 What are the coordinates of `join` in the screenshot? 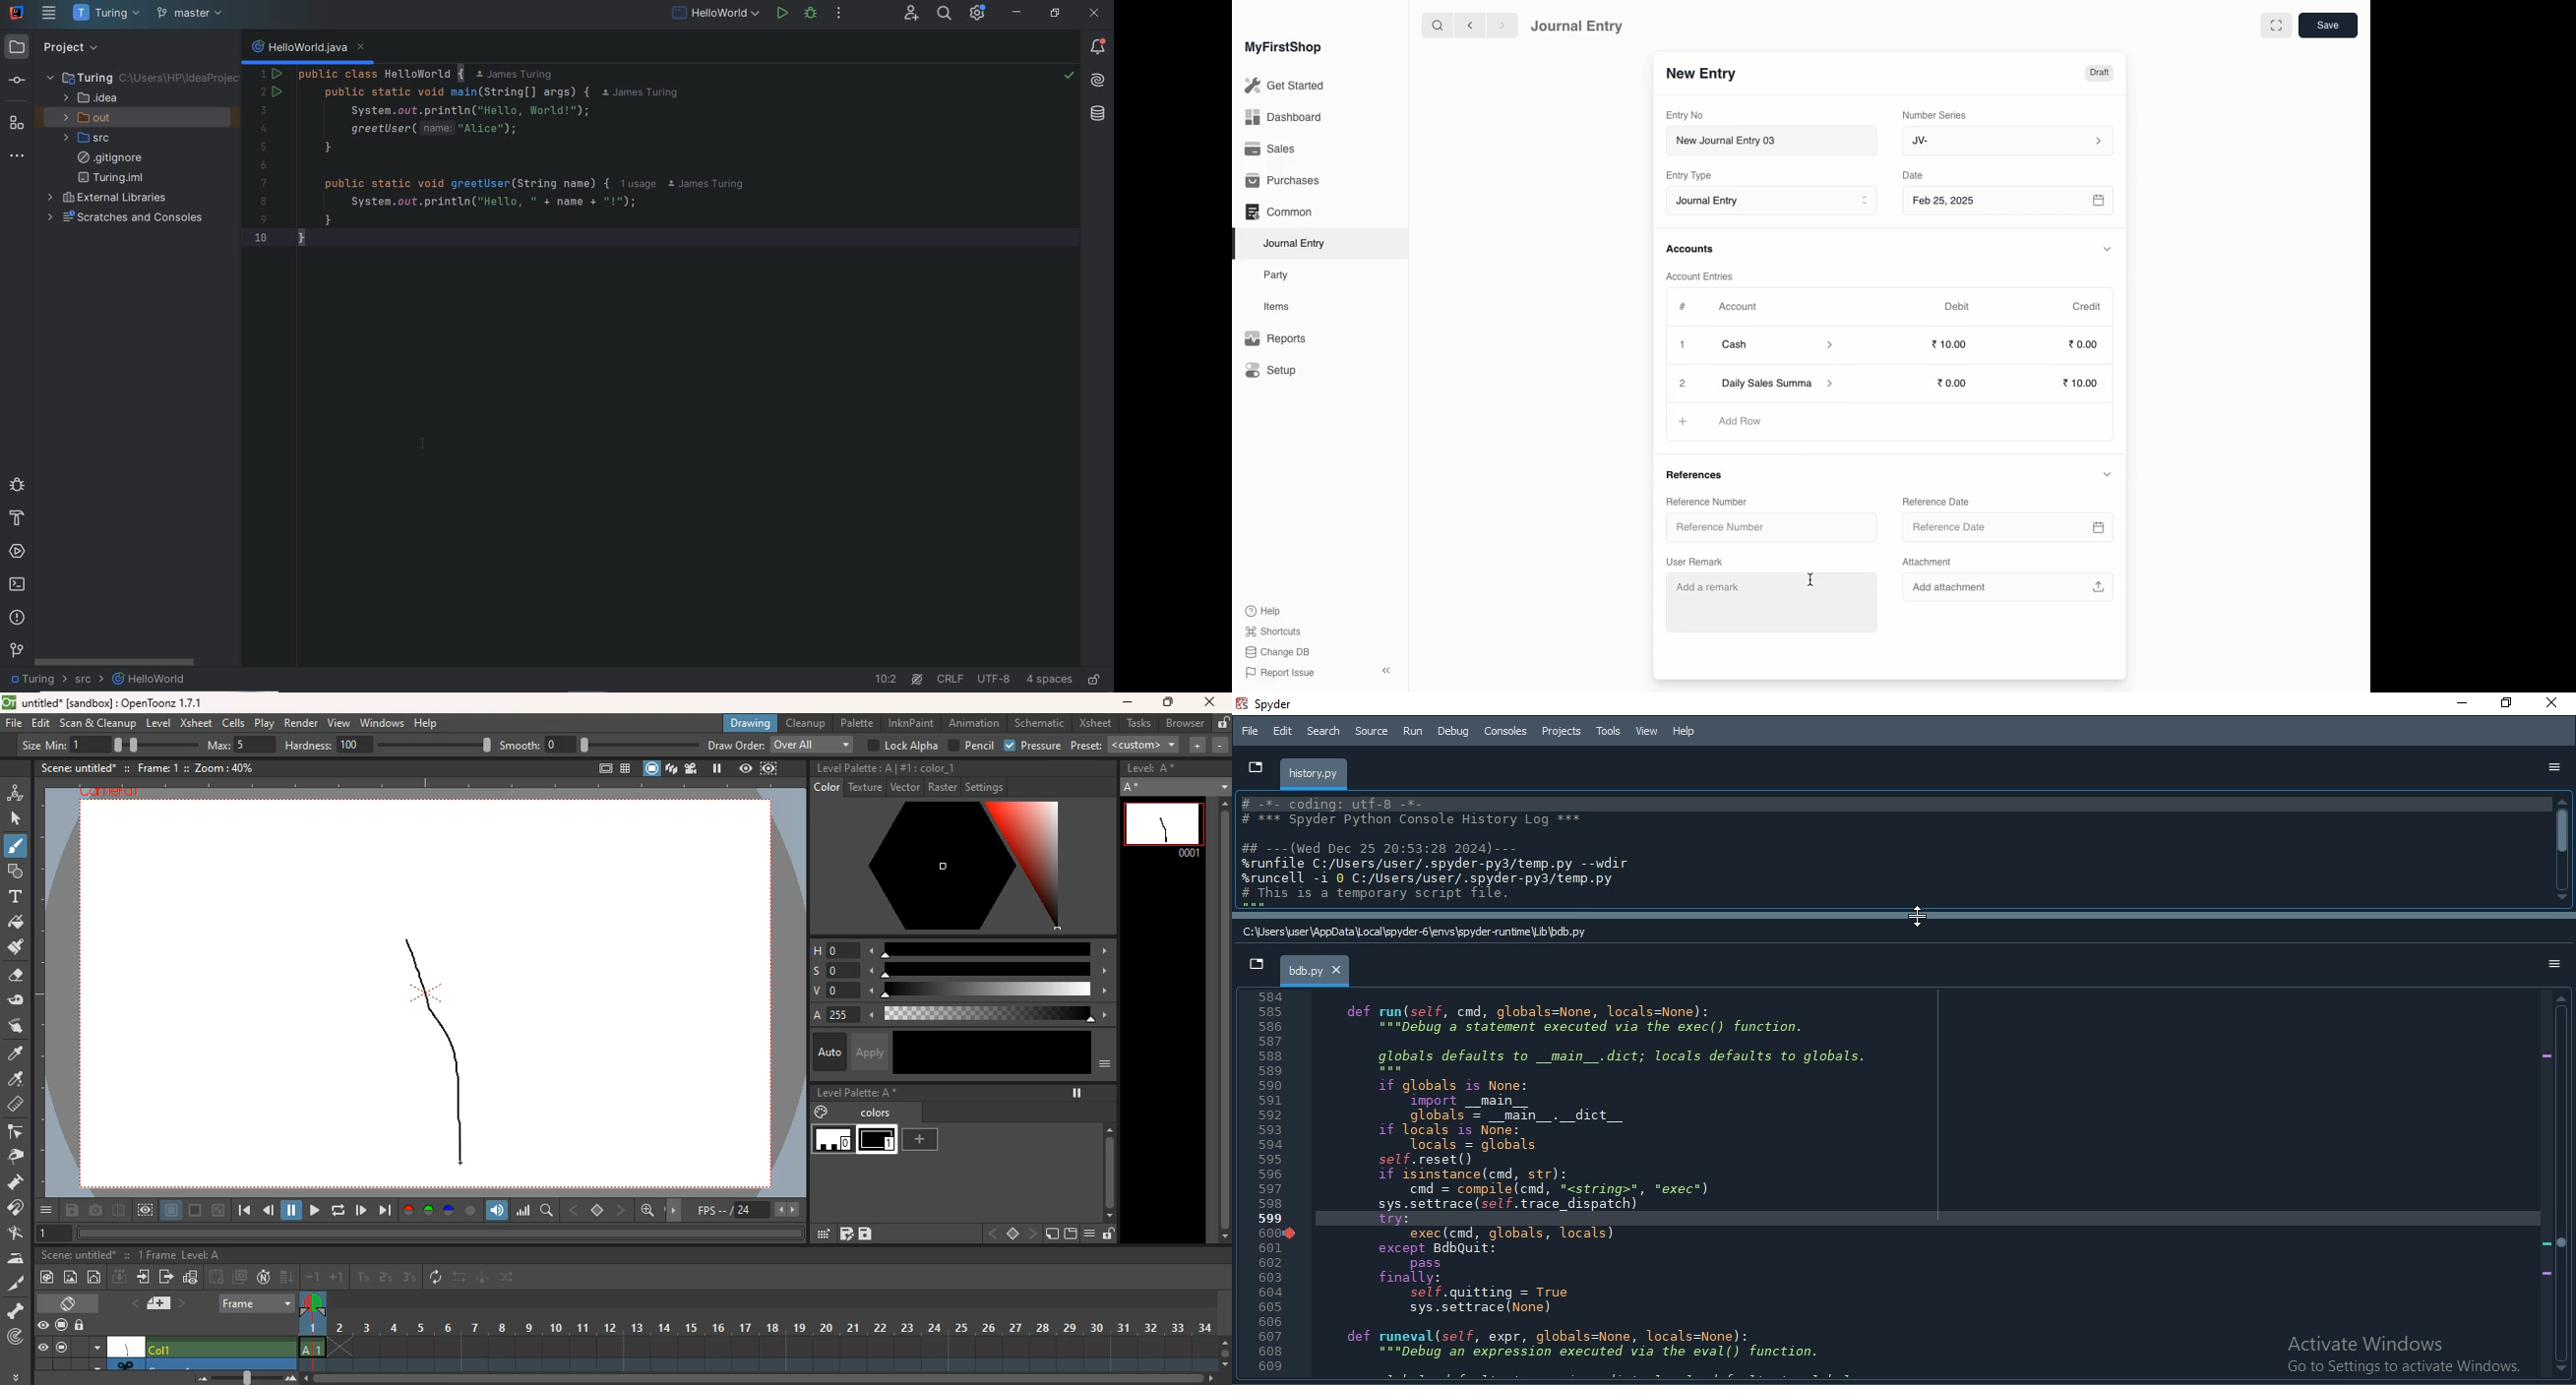 It's located at (18, 1209).